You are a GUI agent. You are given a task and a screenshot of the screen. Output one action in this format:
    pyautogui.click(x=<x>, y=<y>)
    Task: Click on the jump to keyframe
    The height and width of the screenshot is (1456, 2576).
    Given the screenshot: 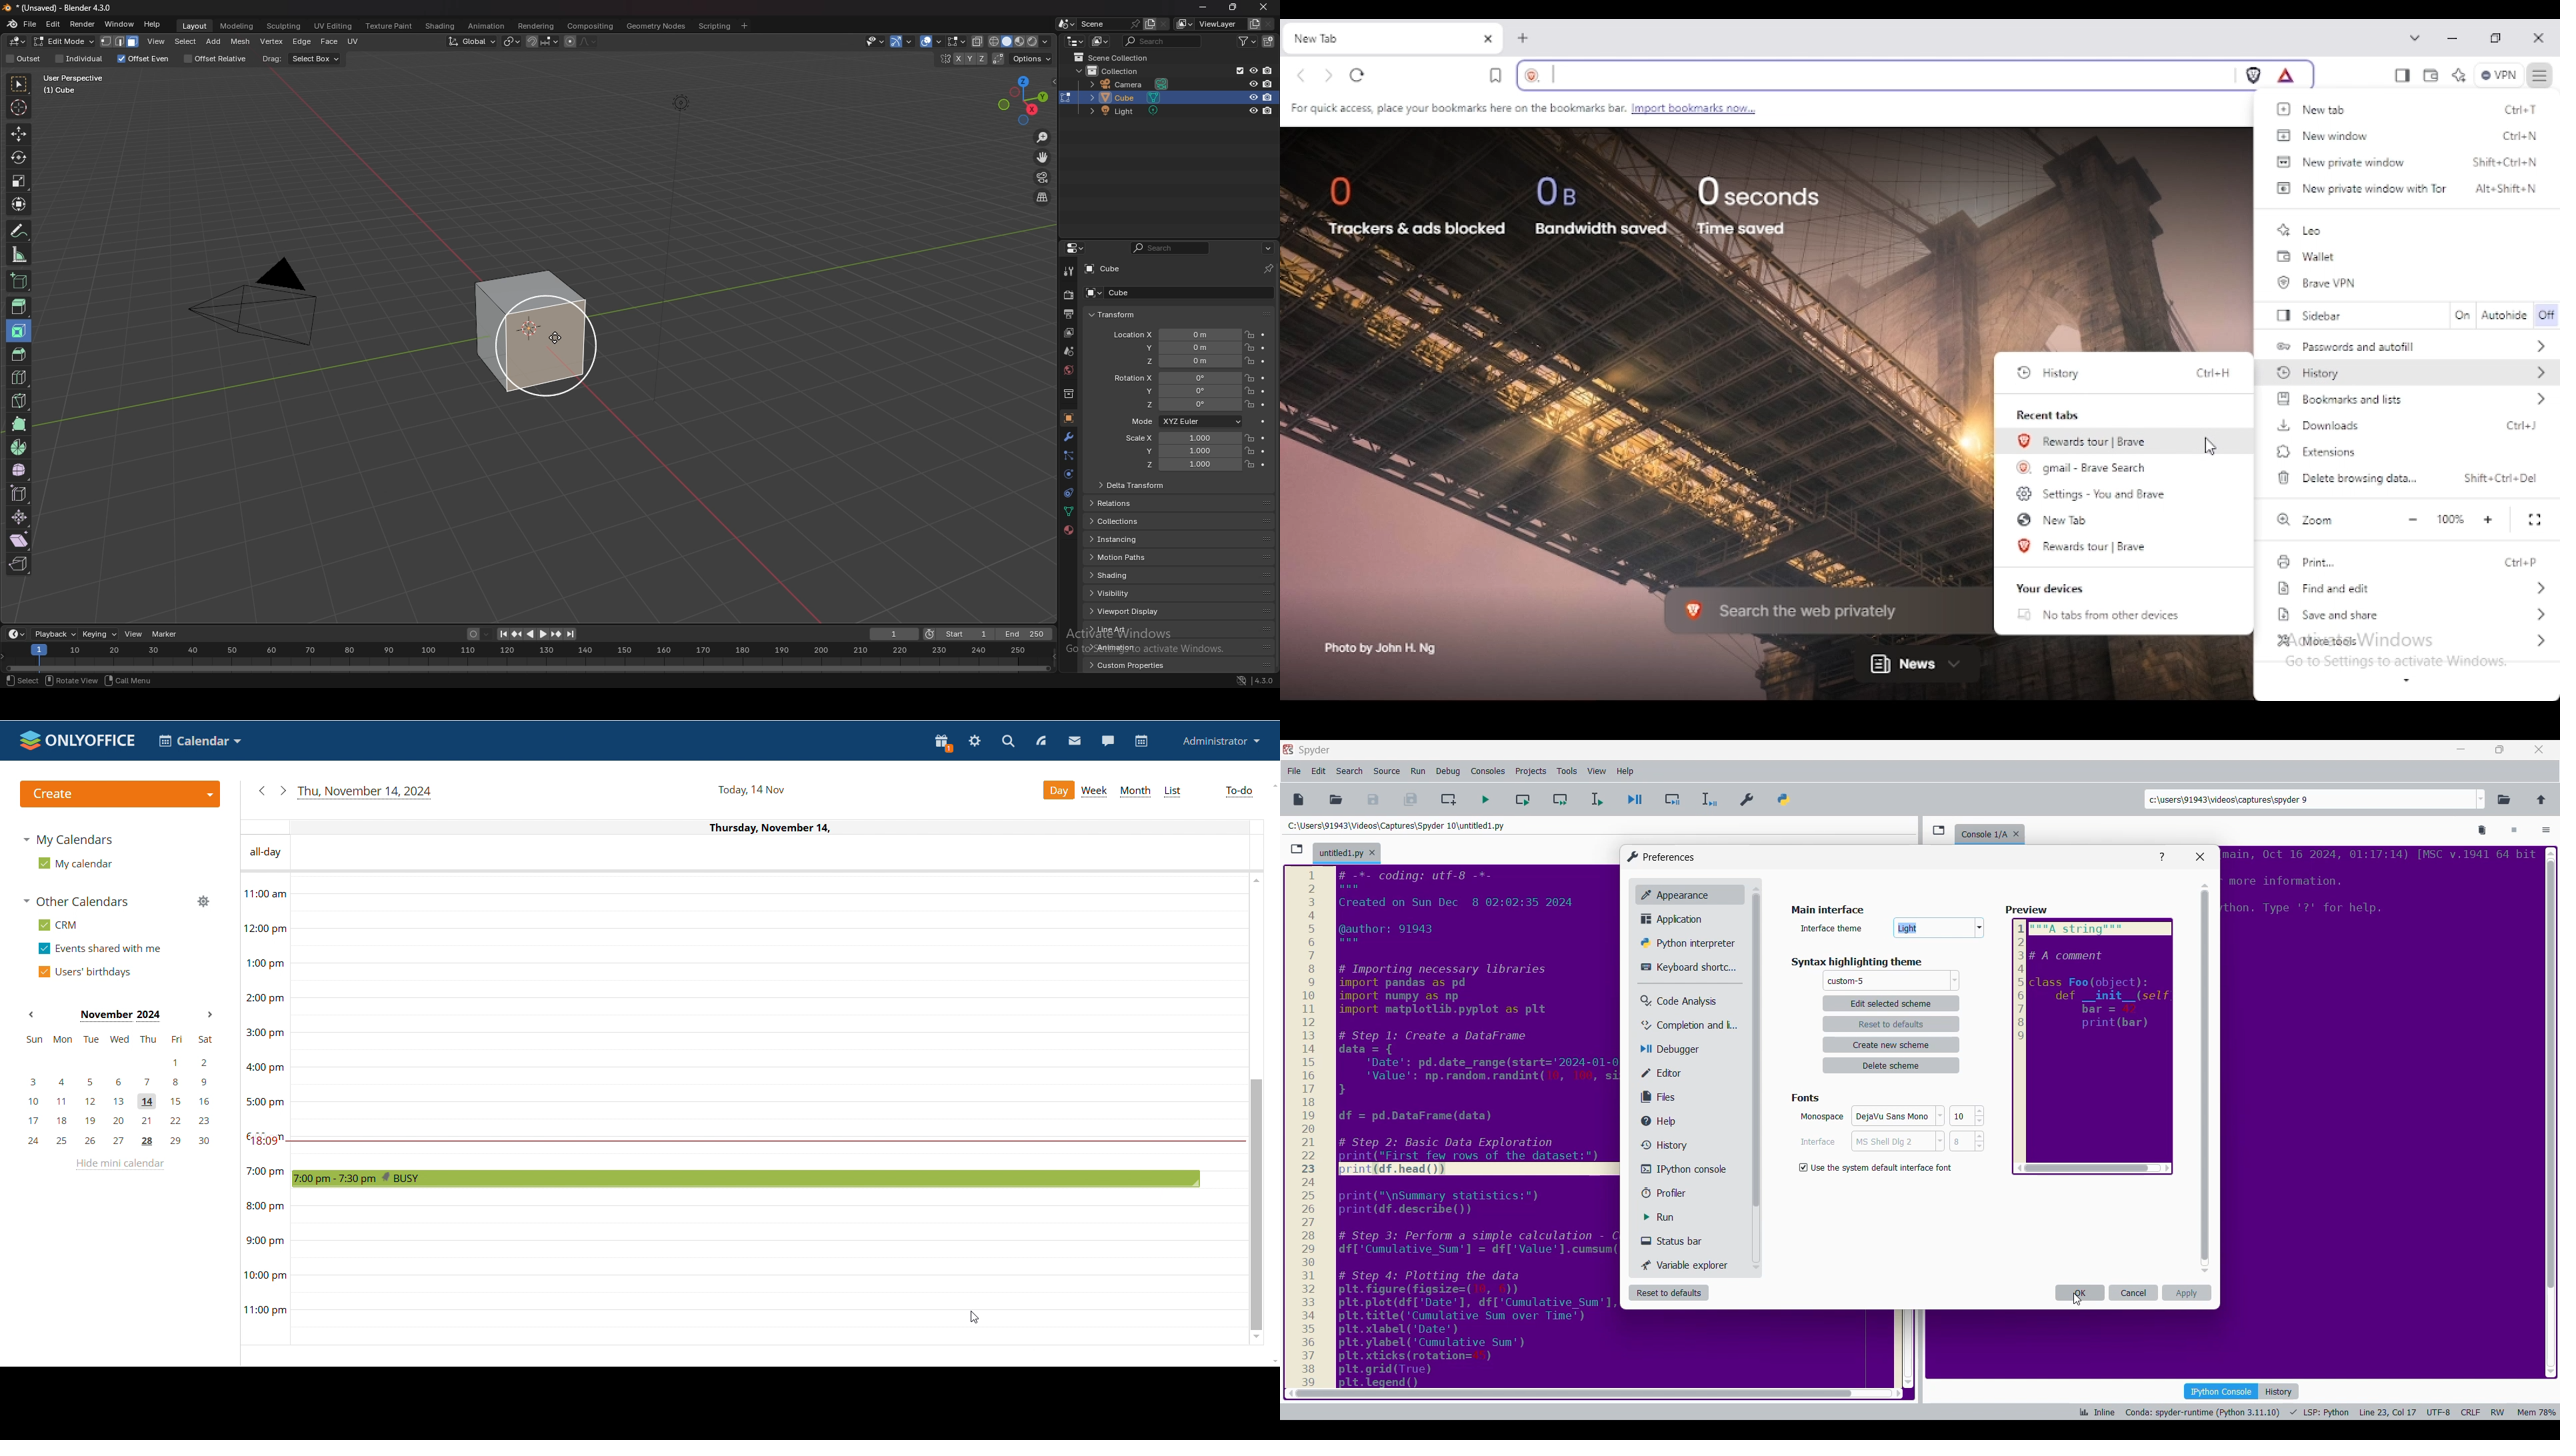 What is the action you would take?
    pyautogui.click(x=557, y=634)
    